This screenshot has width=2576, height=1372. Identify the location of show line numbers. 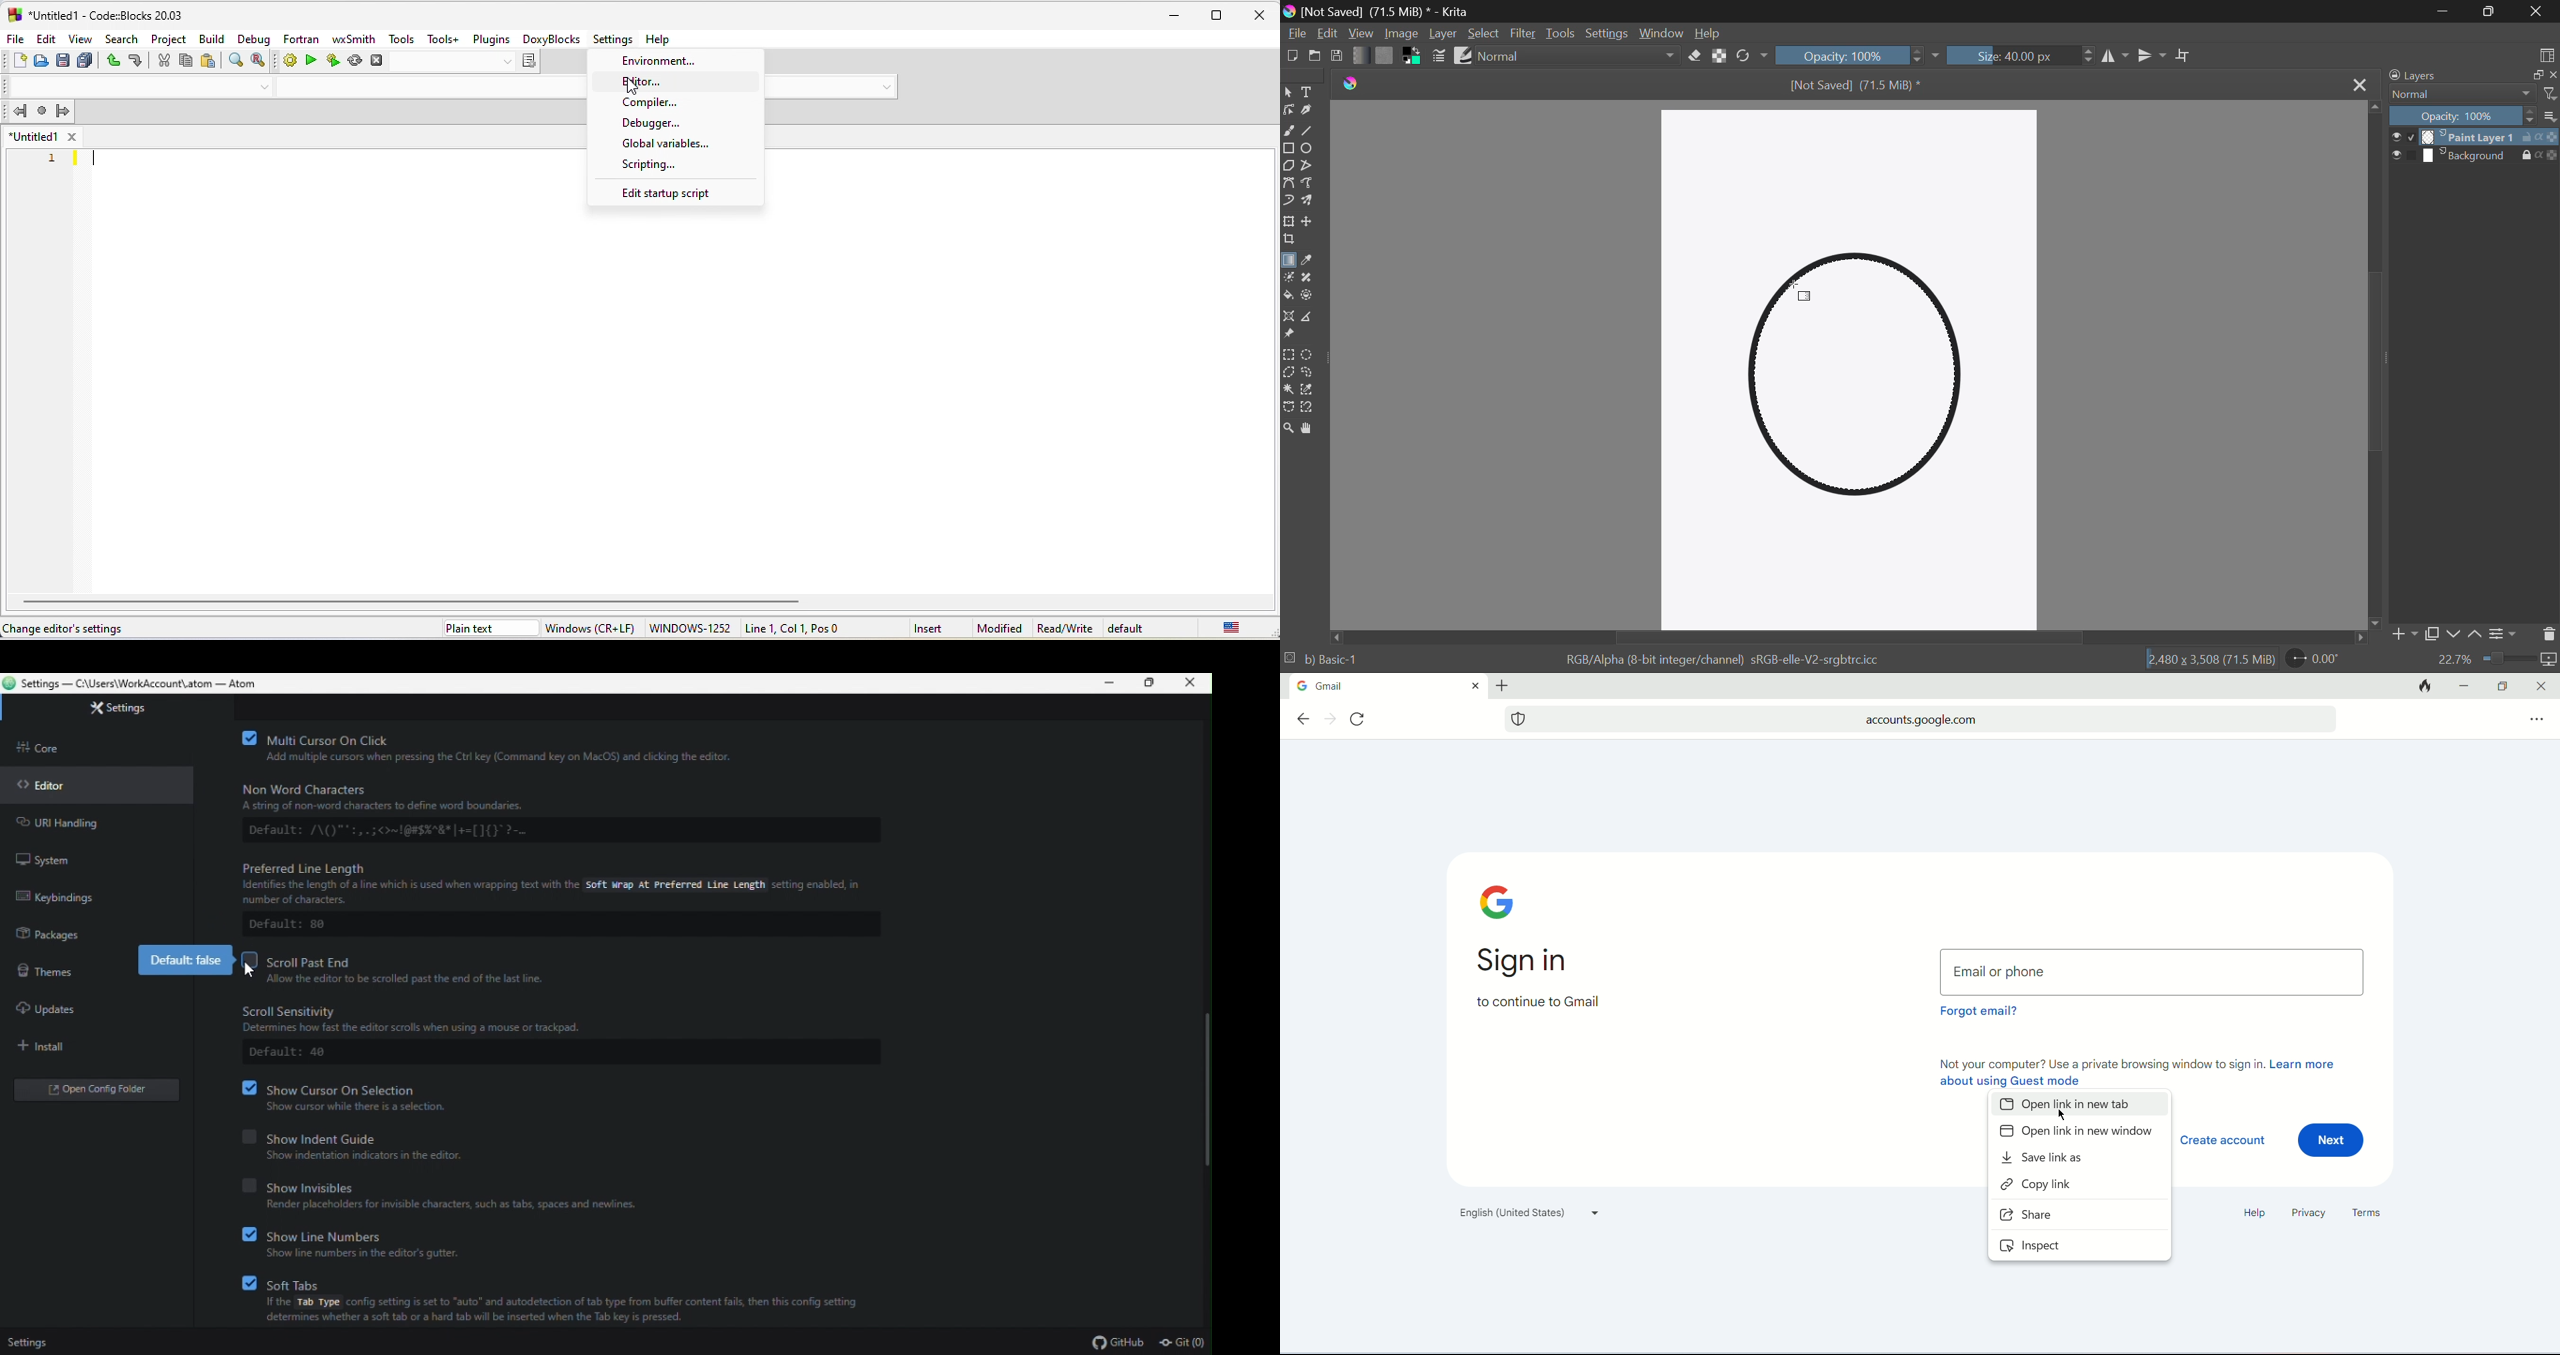
(370, 1234).